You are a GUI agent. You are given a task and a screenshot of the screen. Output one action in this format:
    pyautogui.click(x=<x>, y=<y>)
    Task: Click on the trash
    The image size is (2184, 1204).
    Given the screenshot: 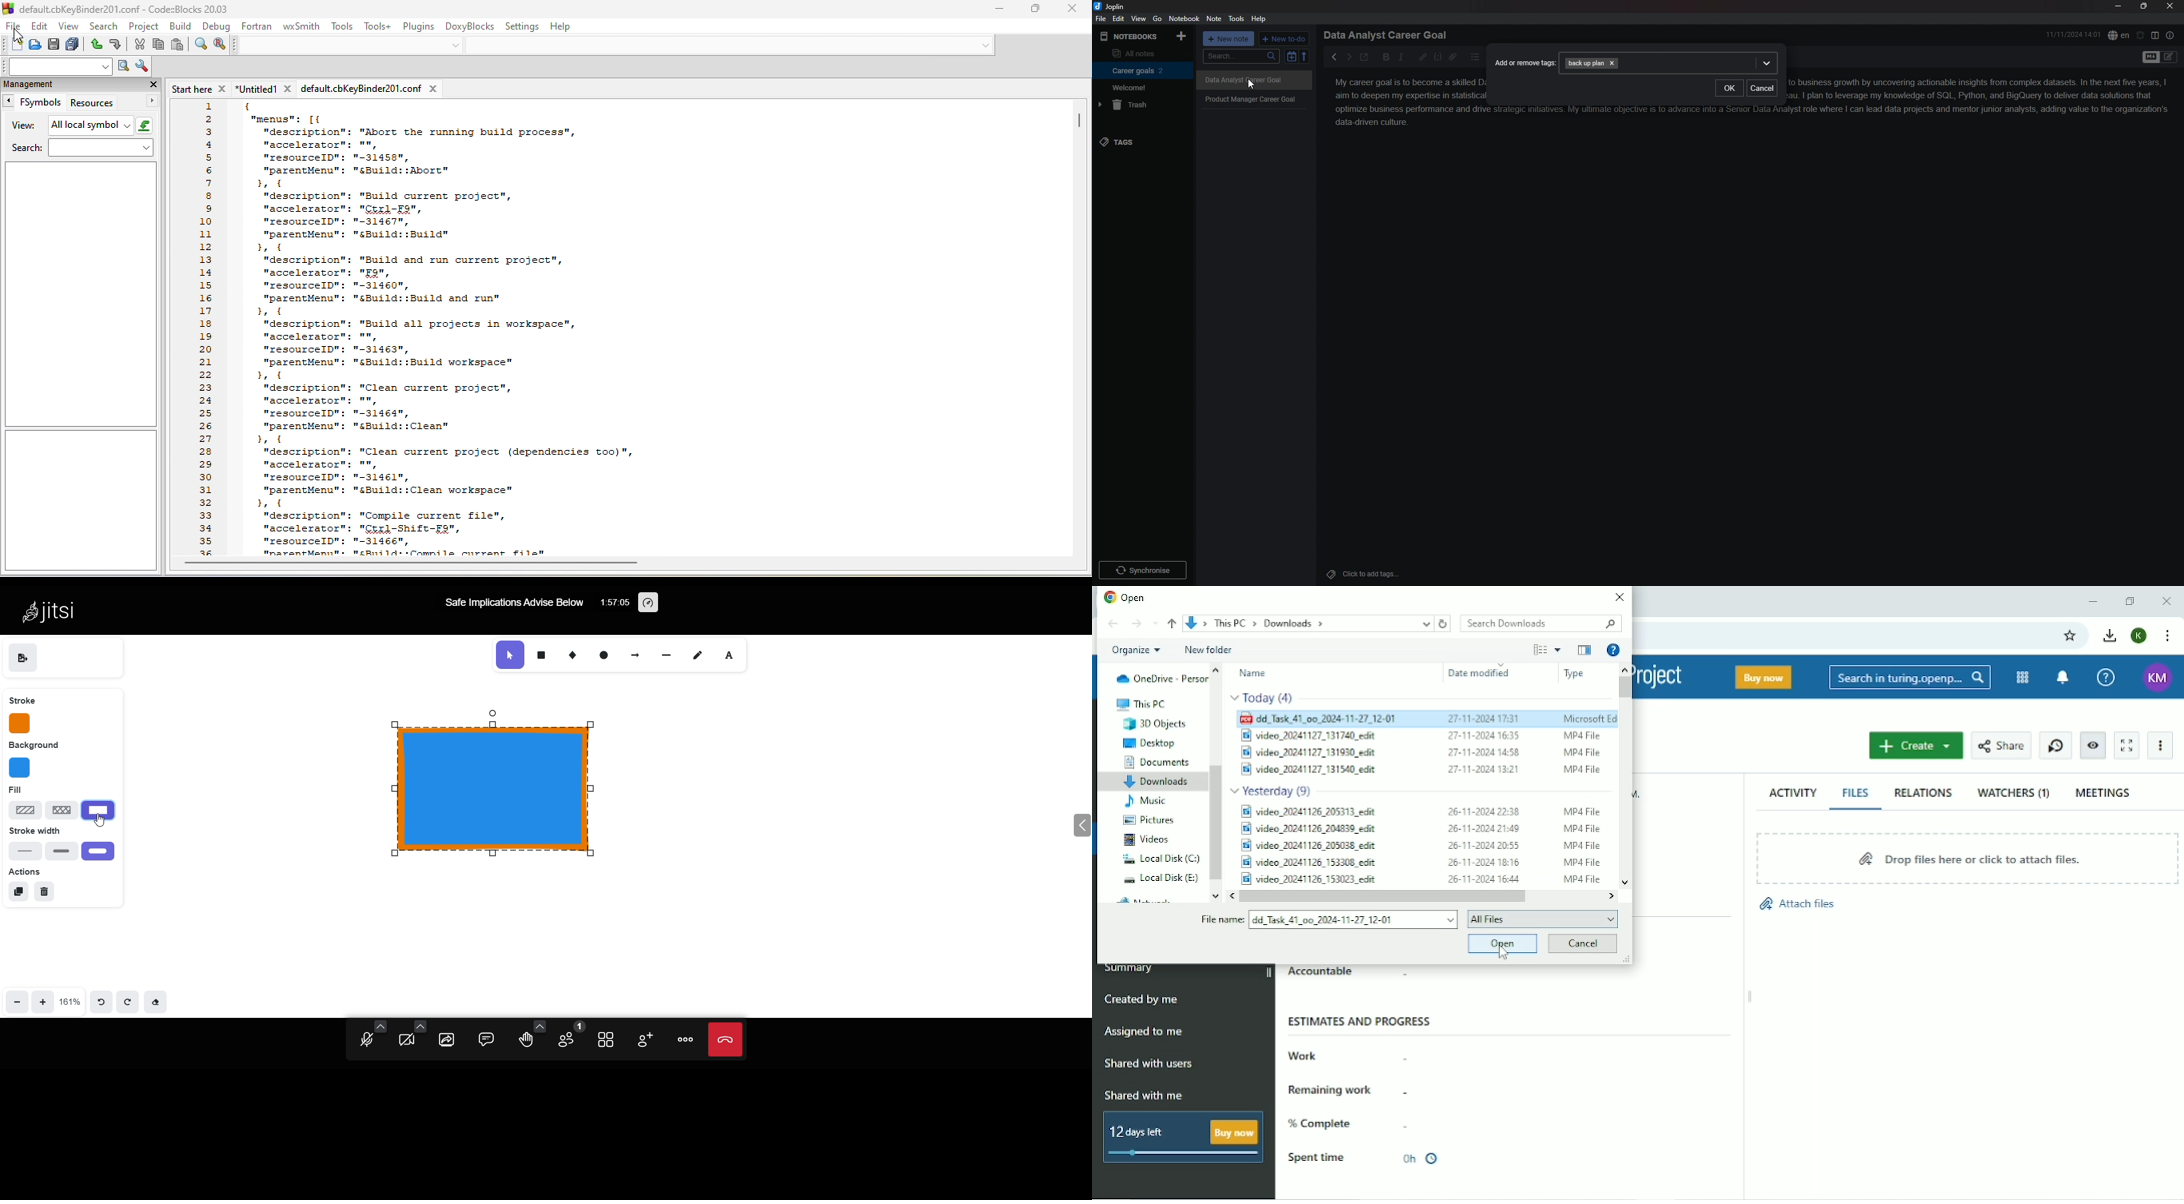 What is the action you would take?
    pyautogui.click(x=1141, y=105)
    